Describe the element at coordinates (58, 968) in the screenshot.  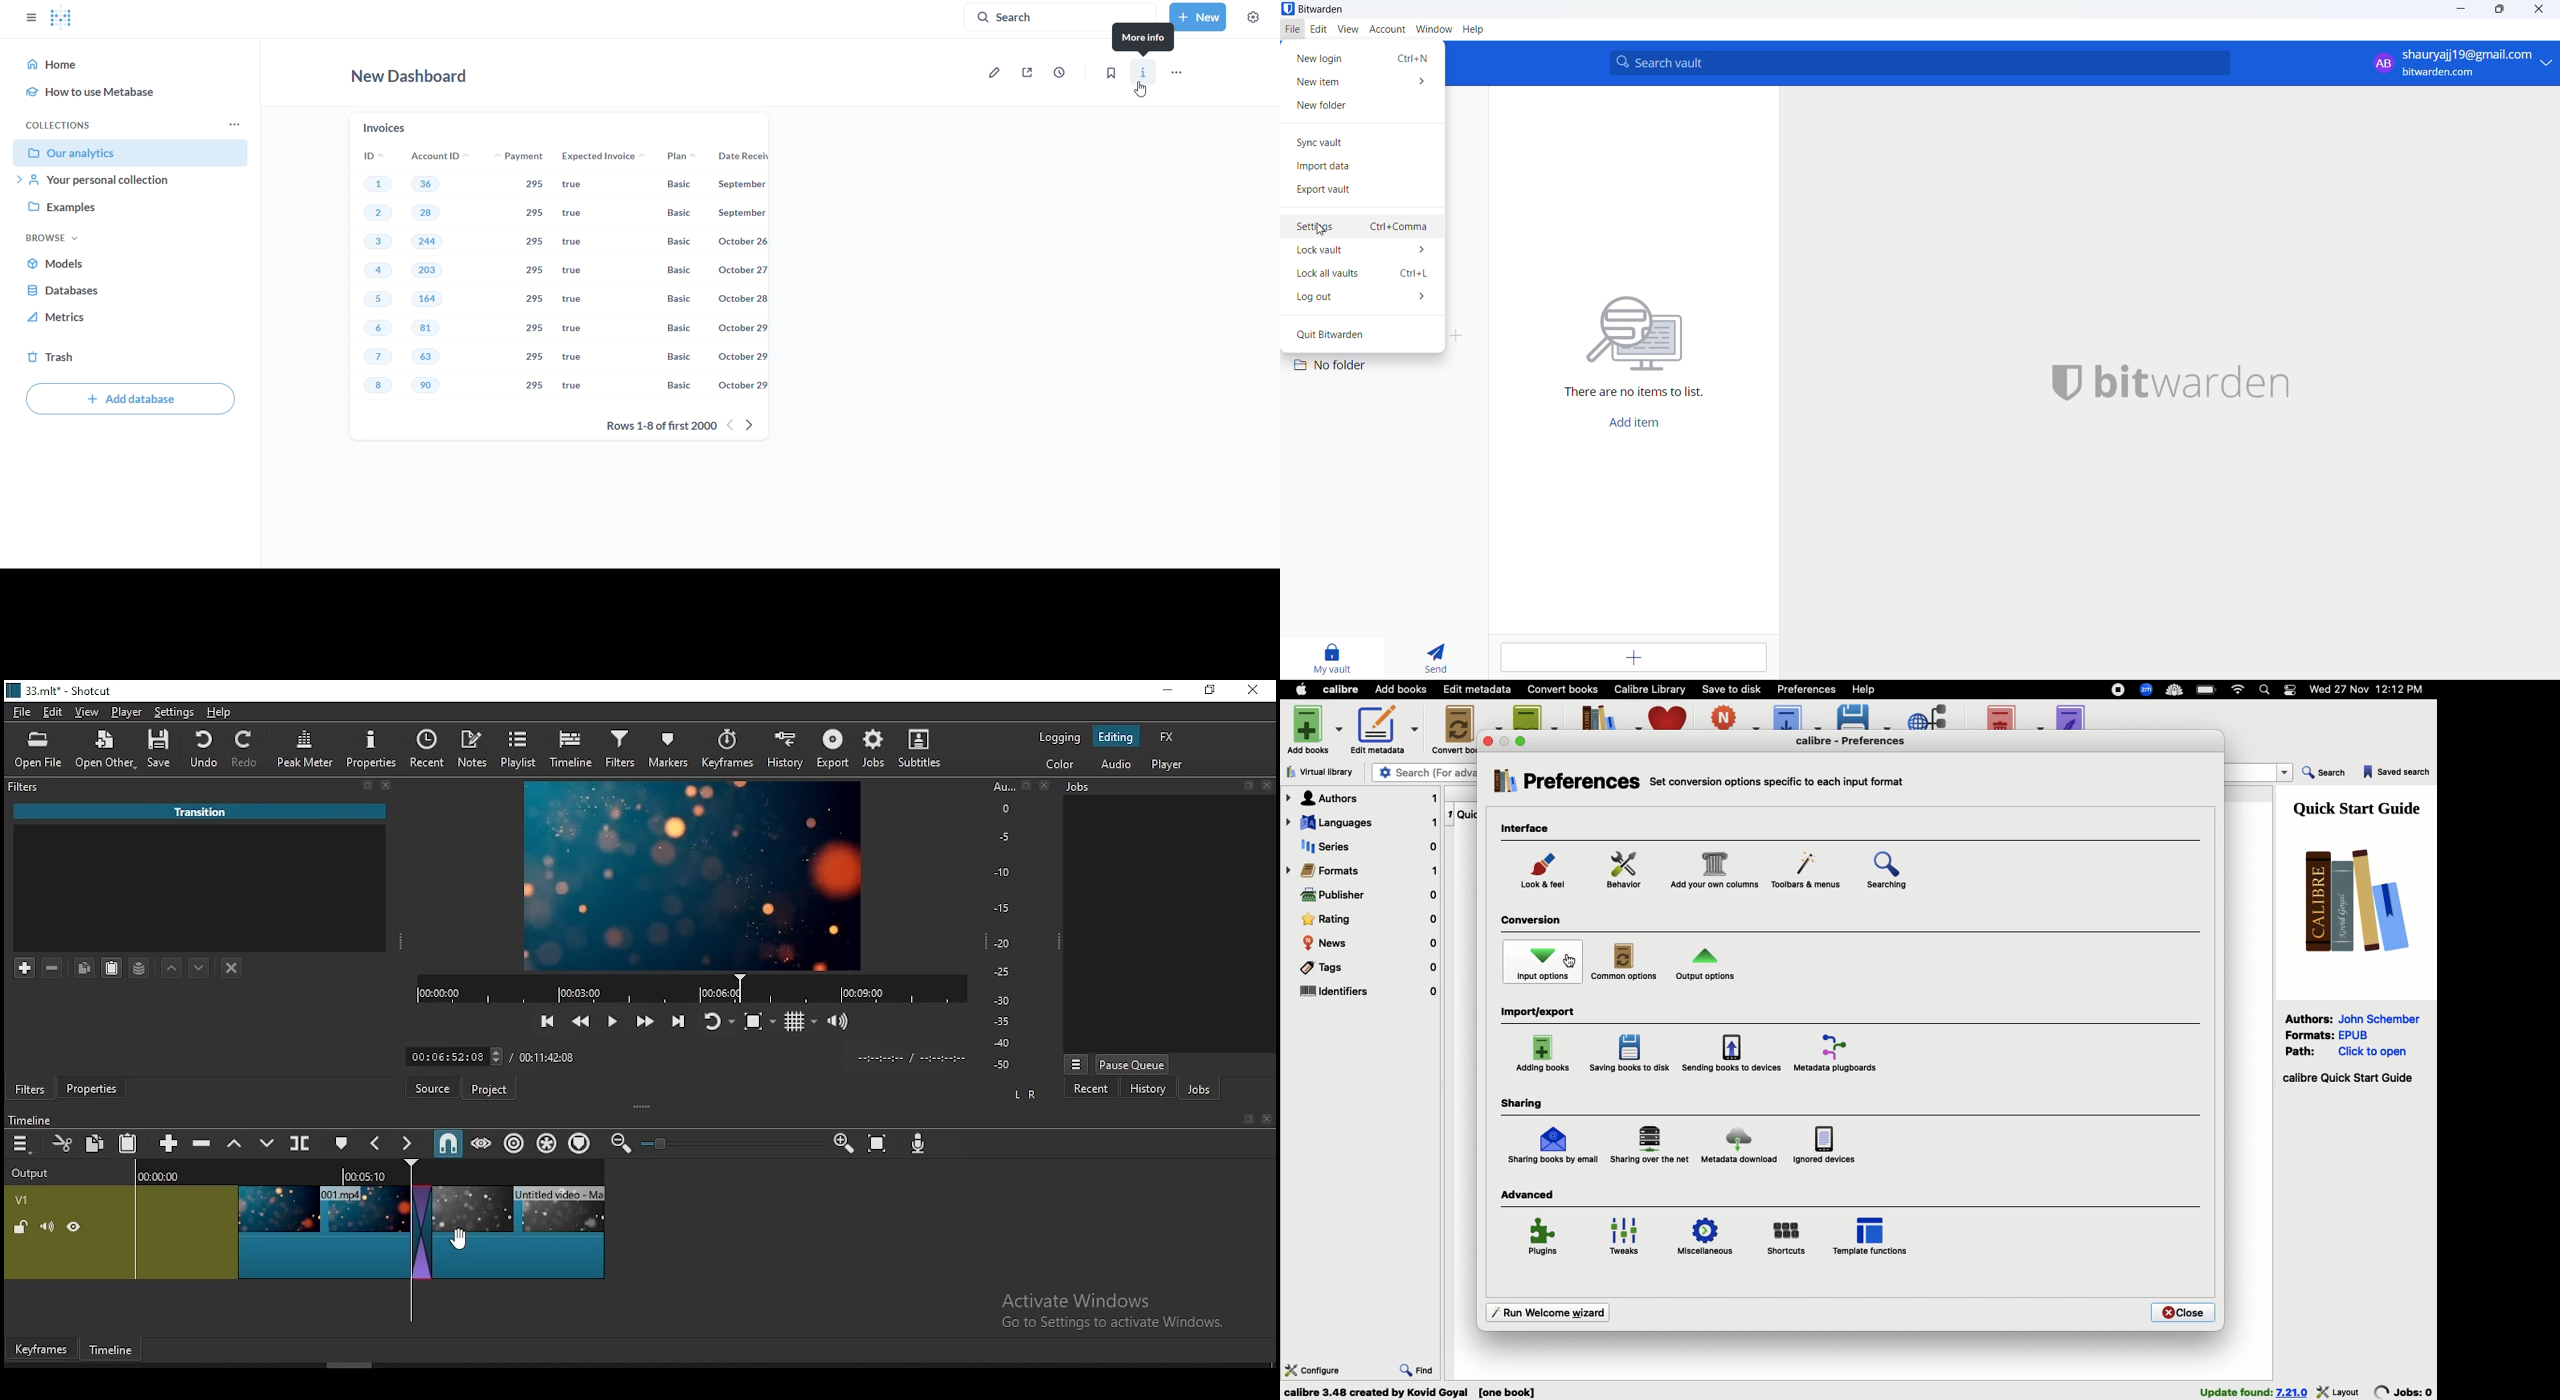
I see `remove selected filters` at that location.